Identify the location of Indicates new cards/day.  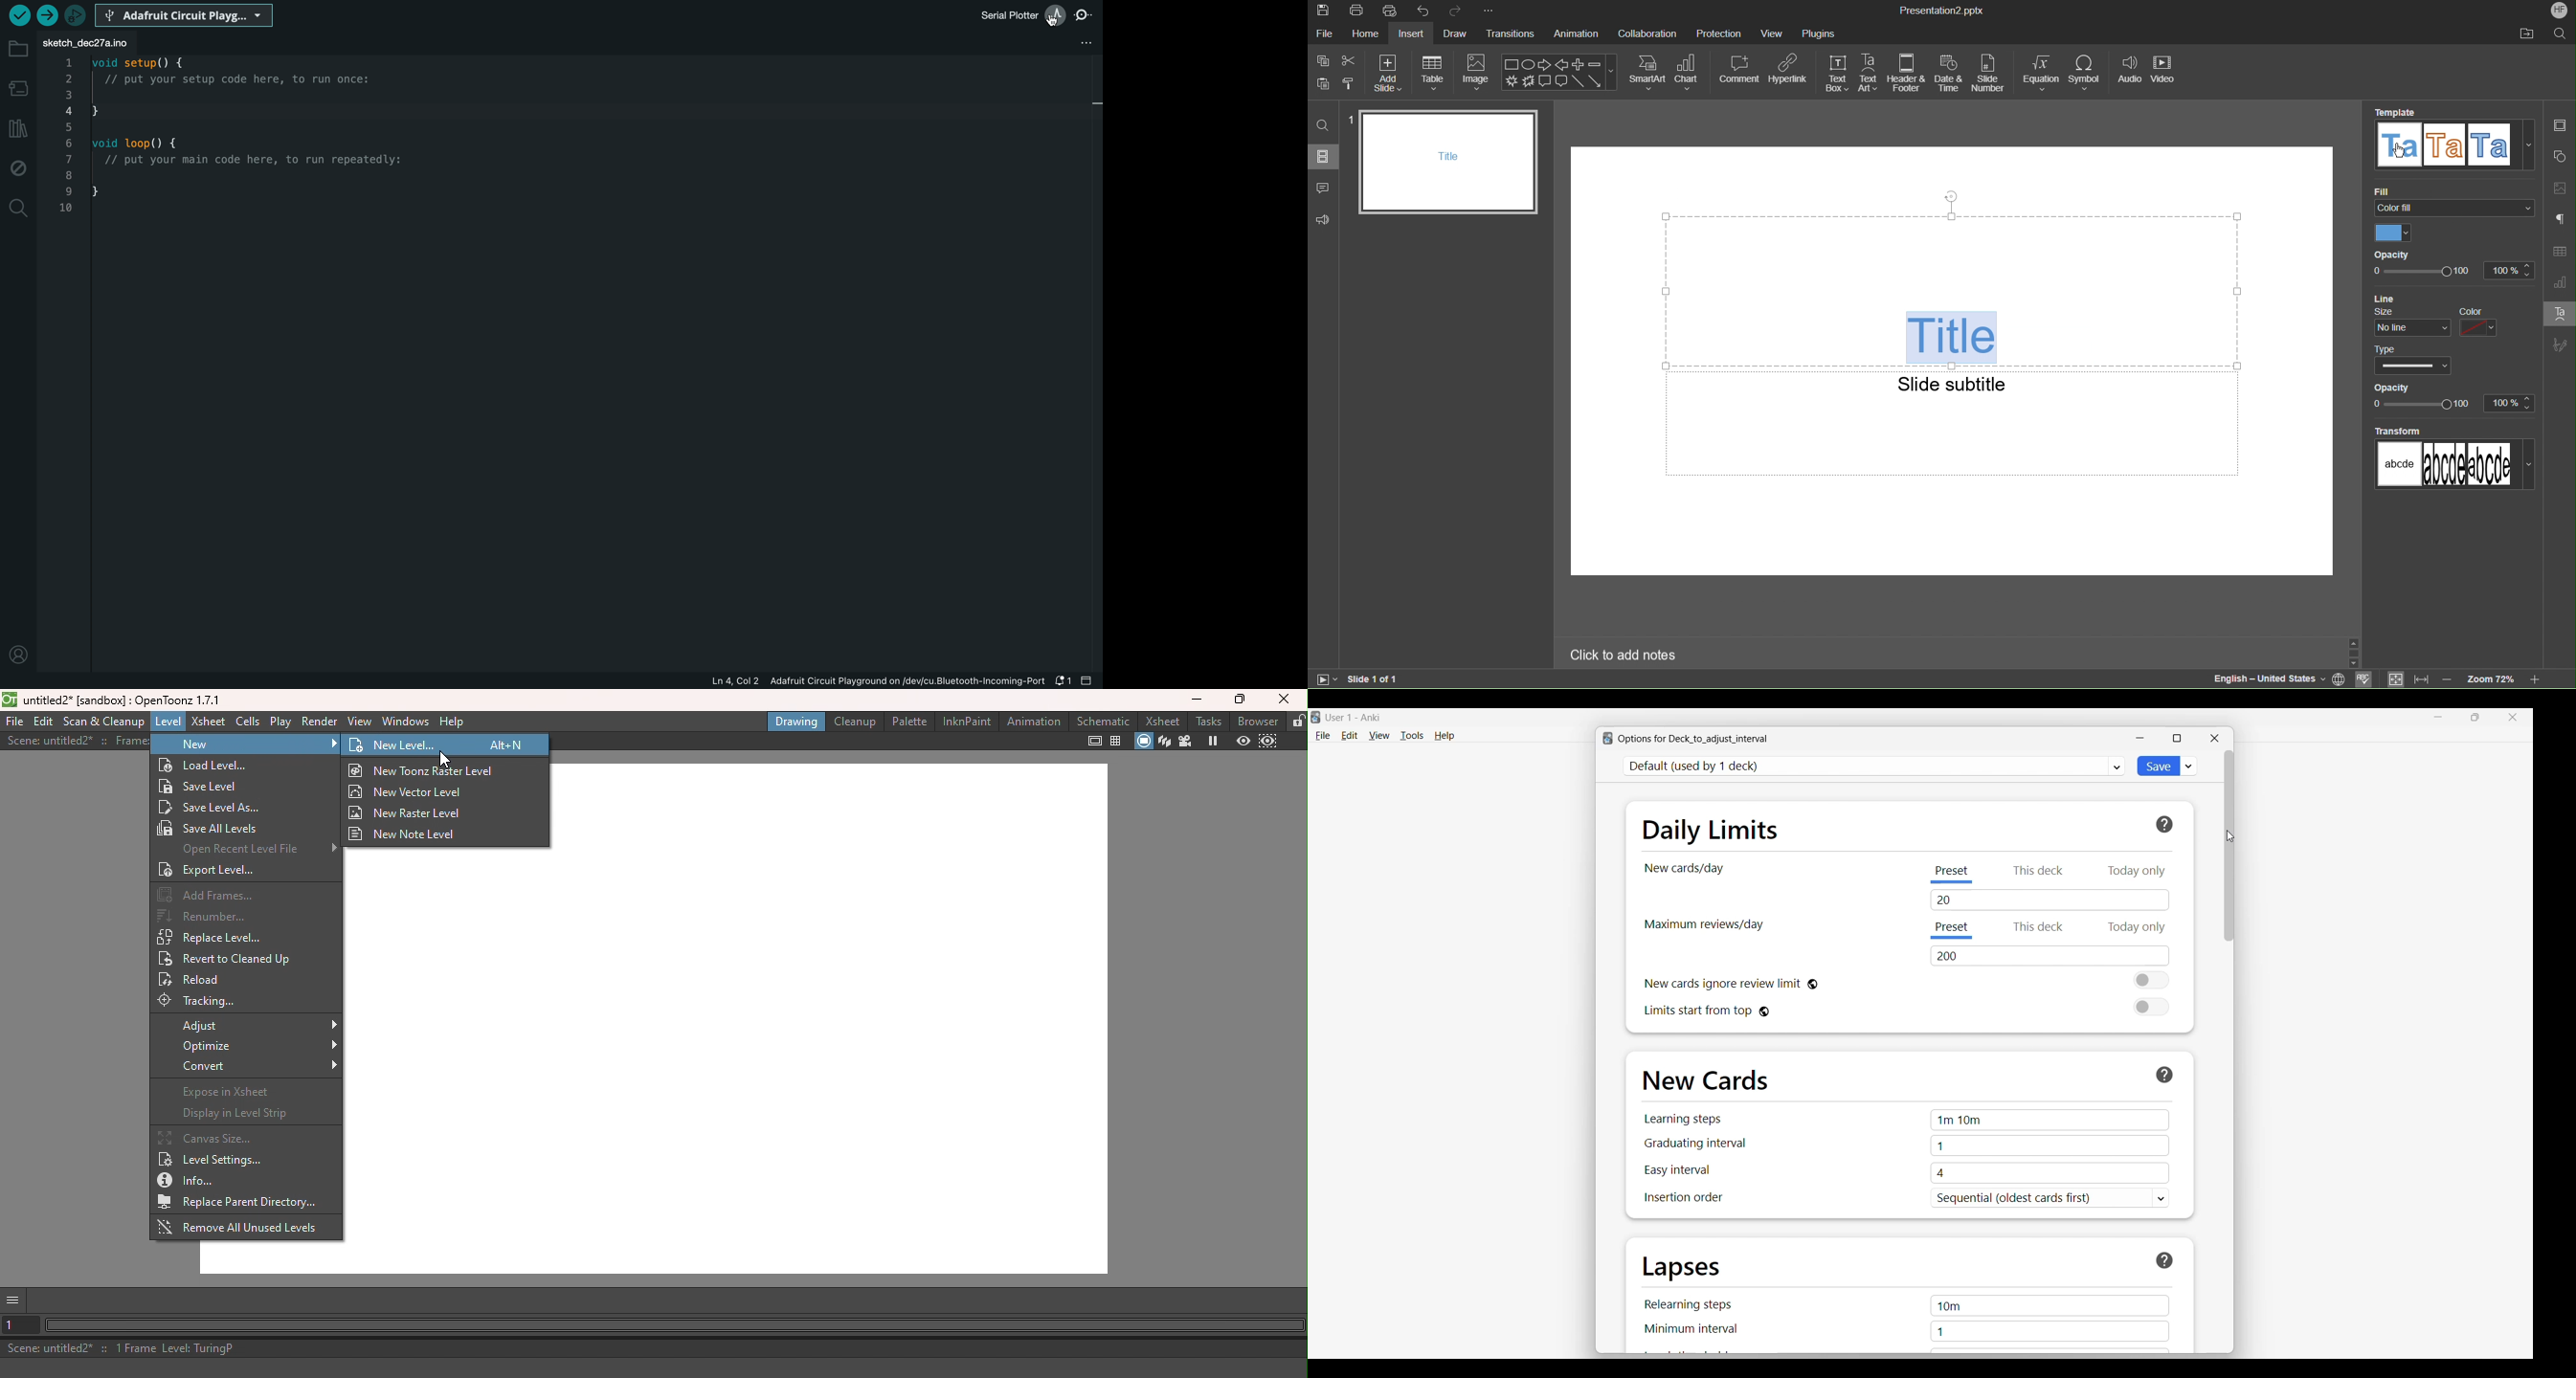
(1684, 869).